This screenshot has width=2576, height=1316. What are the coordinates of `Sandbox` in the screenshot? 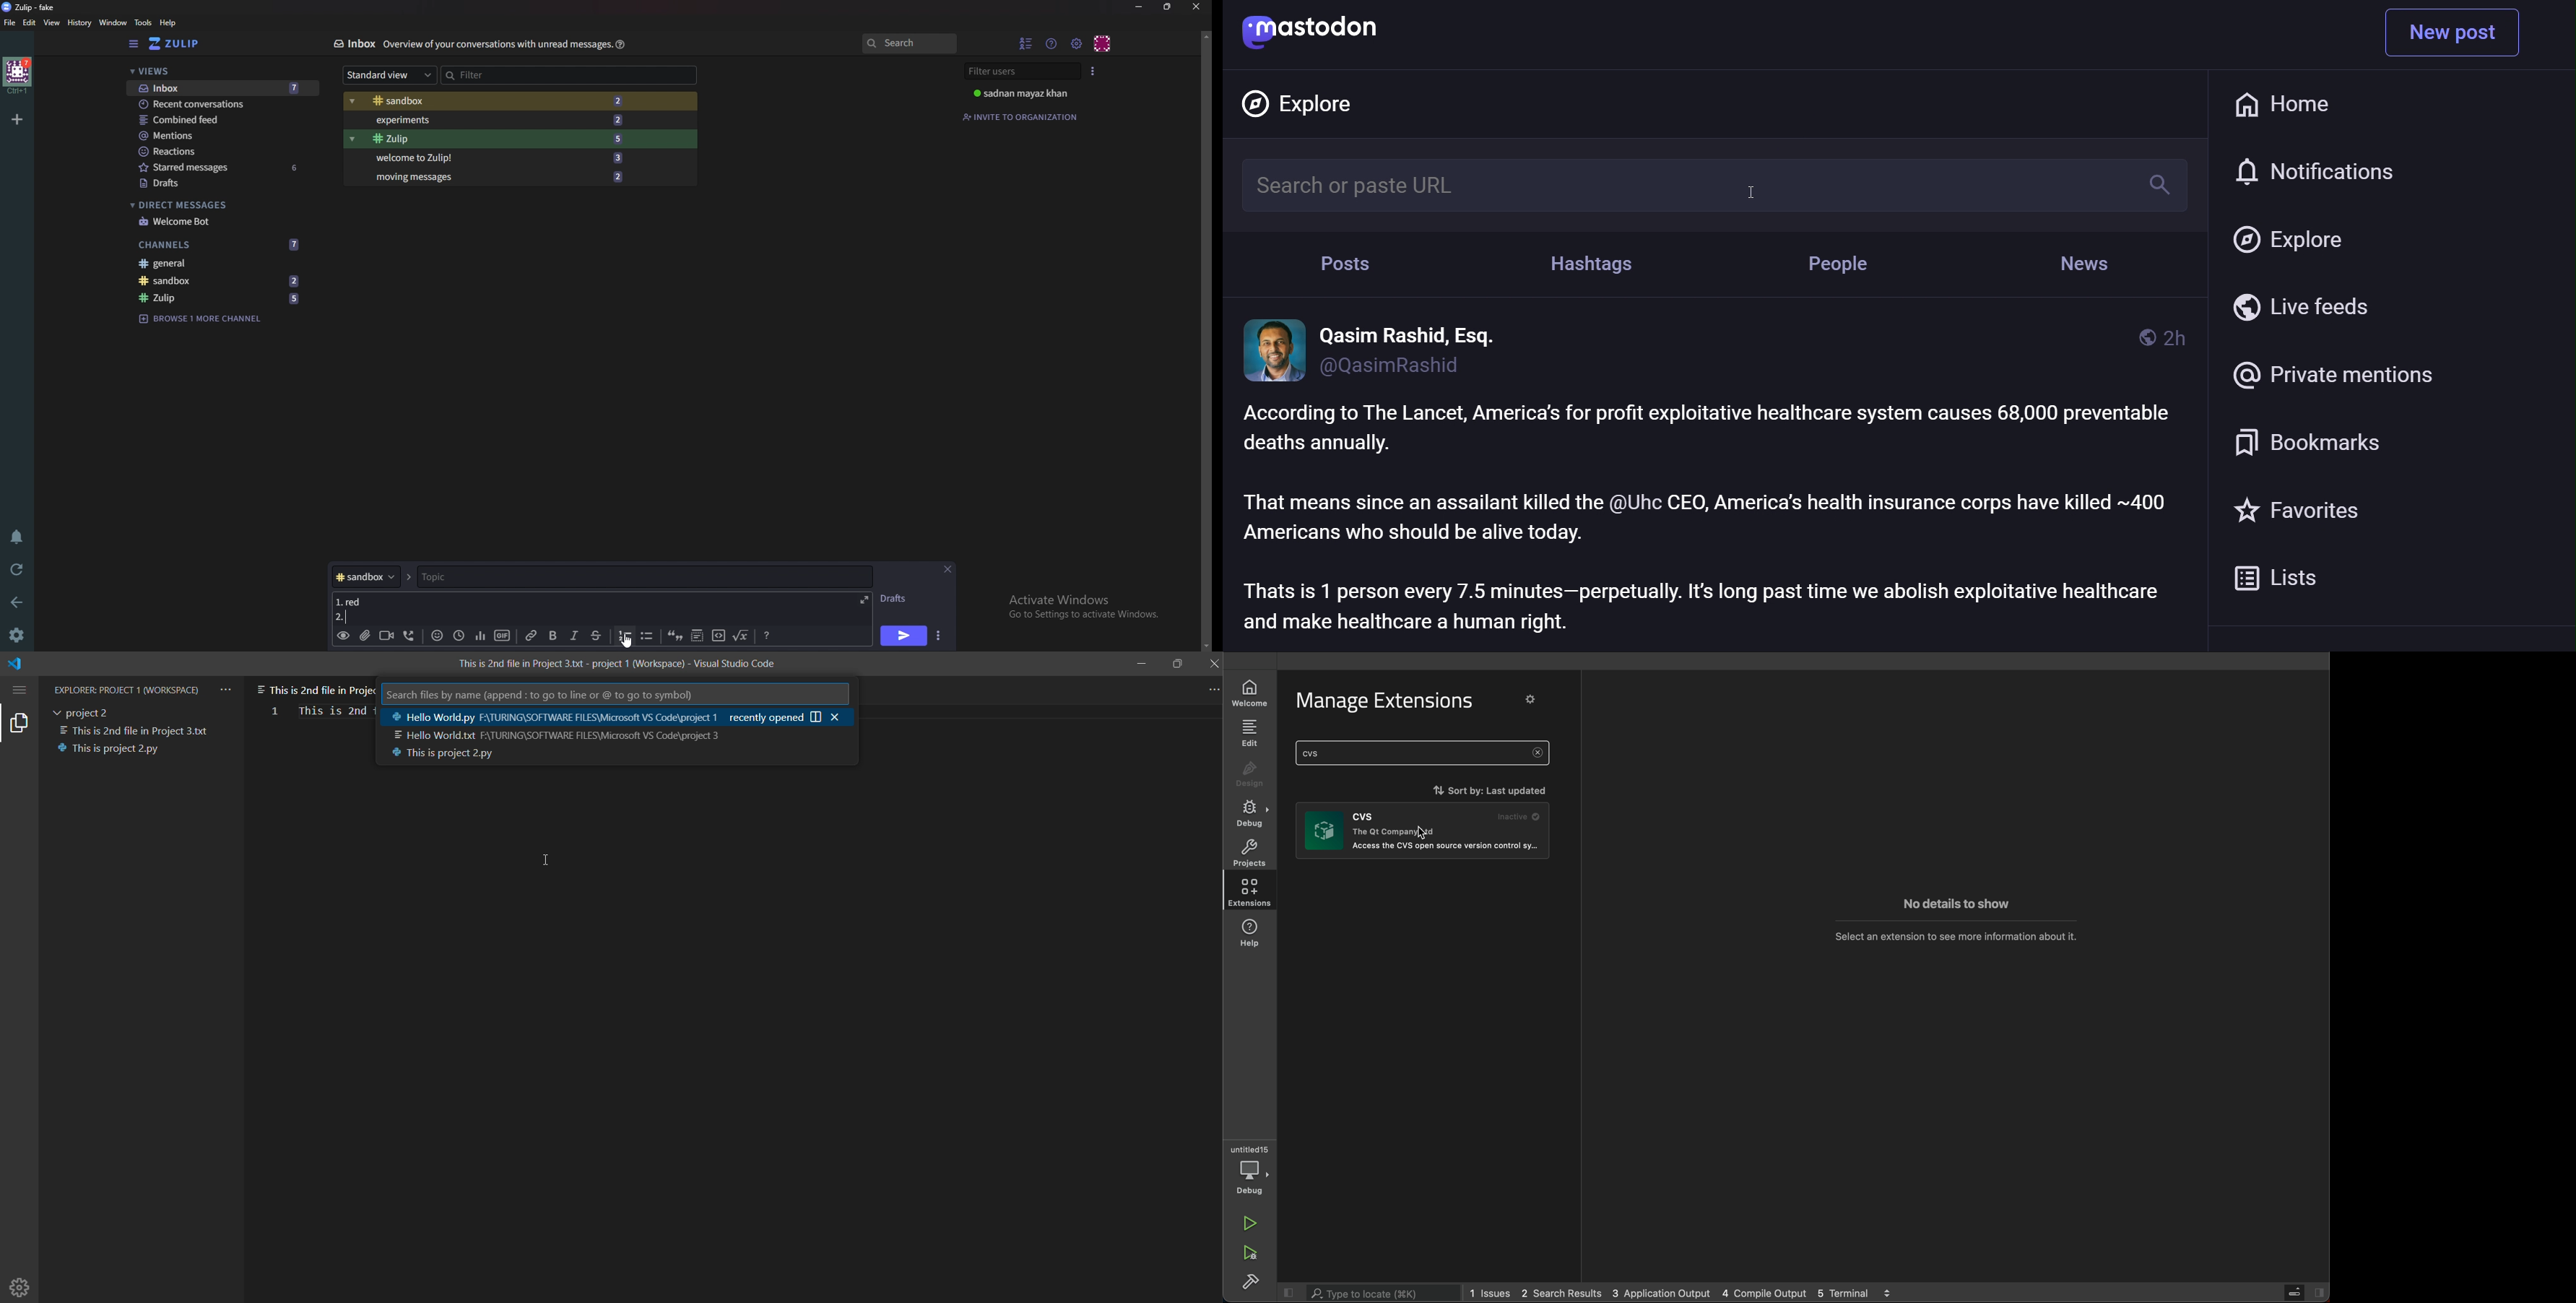 It's located at (499, 101).